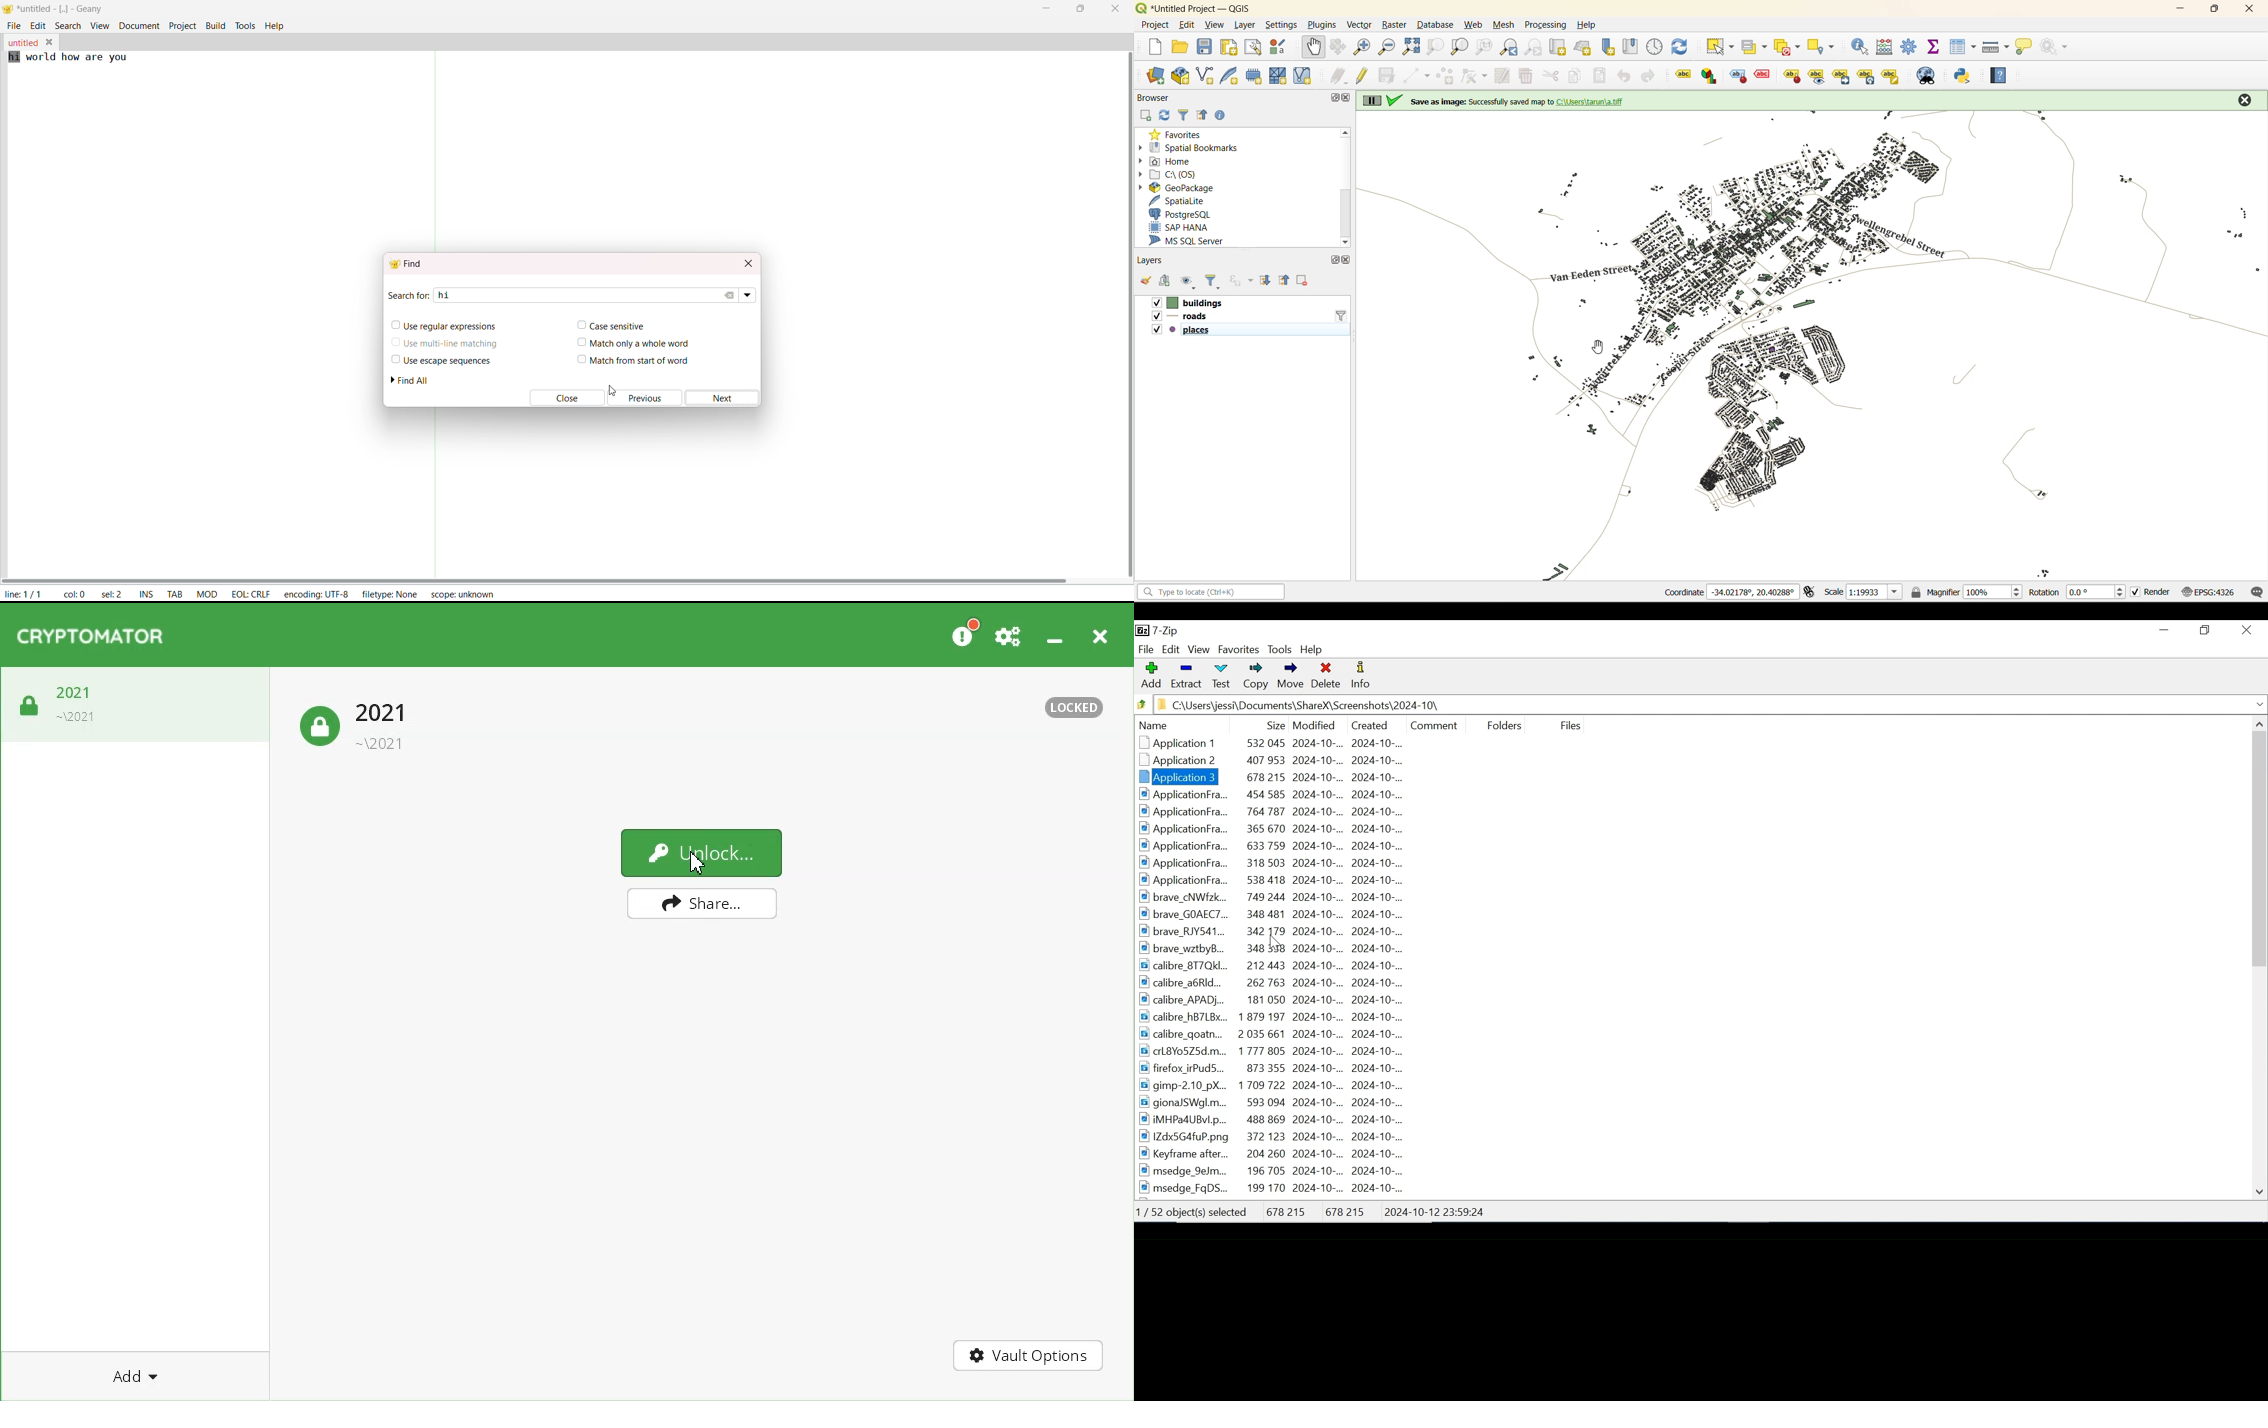 The image size is (2268, 1428). Describe the element at coordinates (1285, 931) in the screenshot. I see `brave RJY541... 342 179 2024-10-... 2024-10-...` at that location.